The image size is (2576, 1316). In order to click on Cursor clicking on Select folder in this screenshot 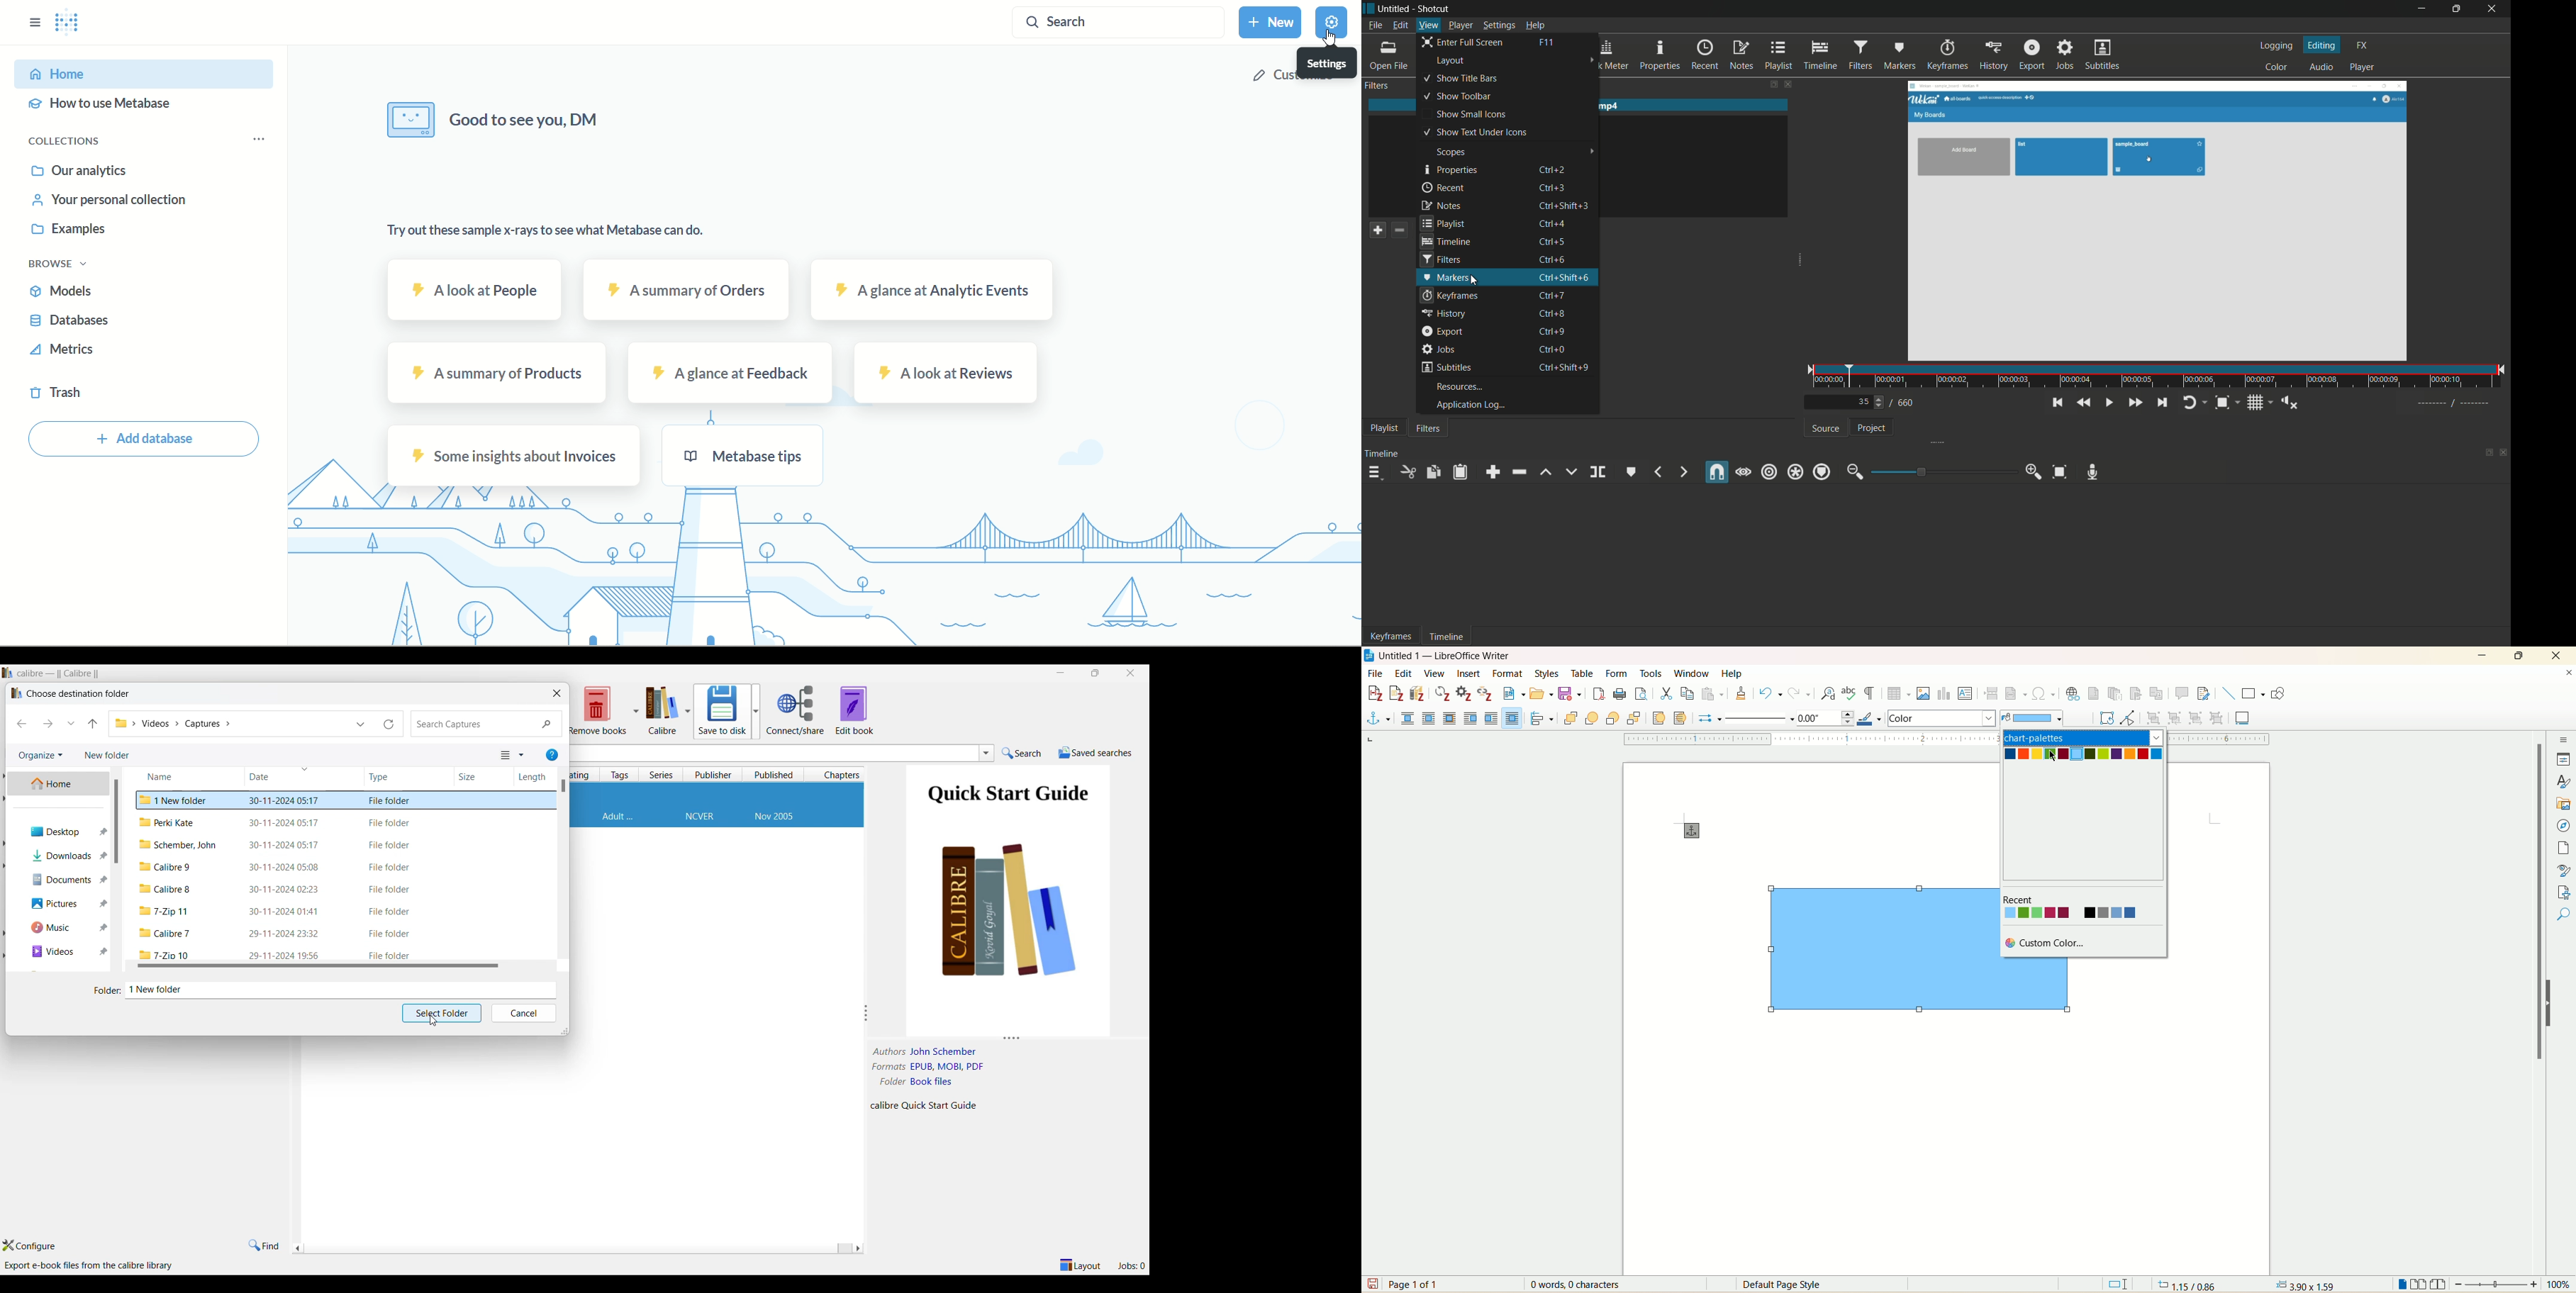, I will do `click(434, 1020)`.